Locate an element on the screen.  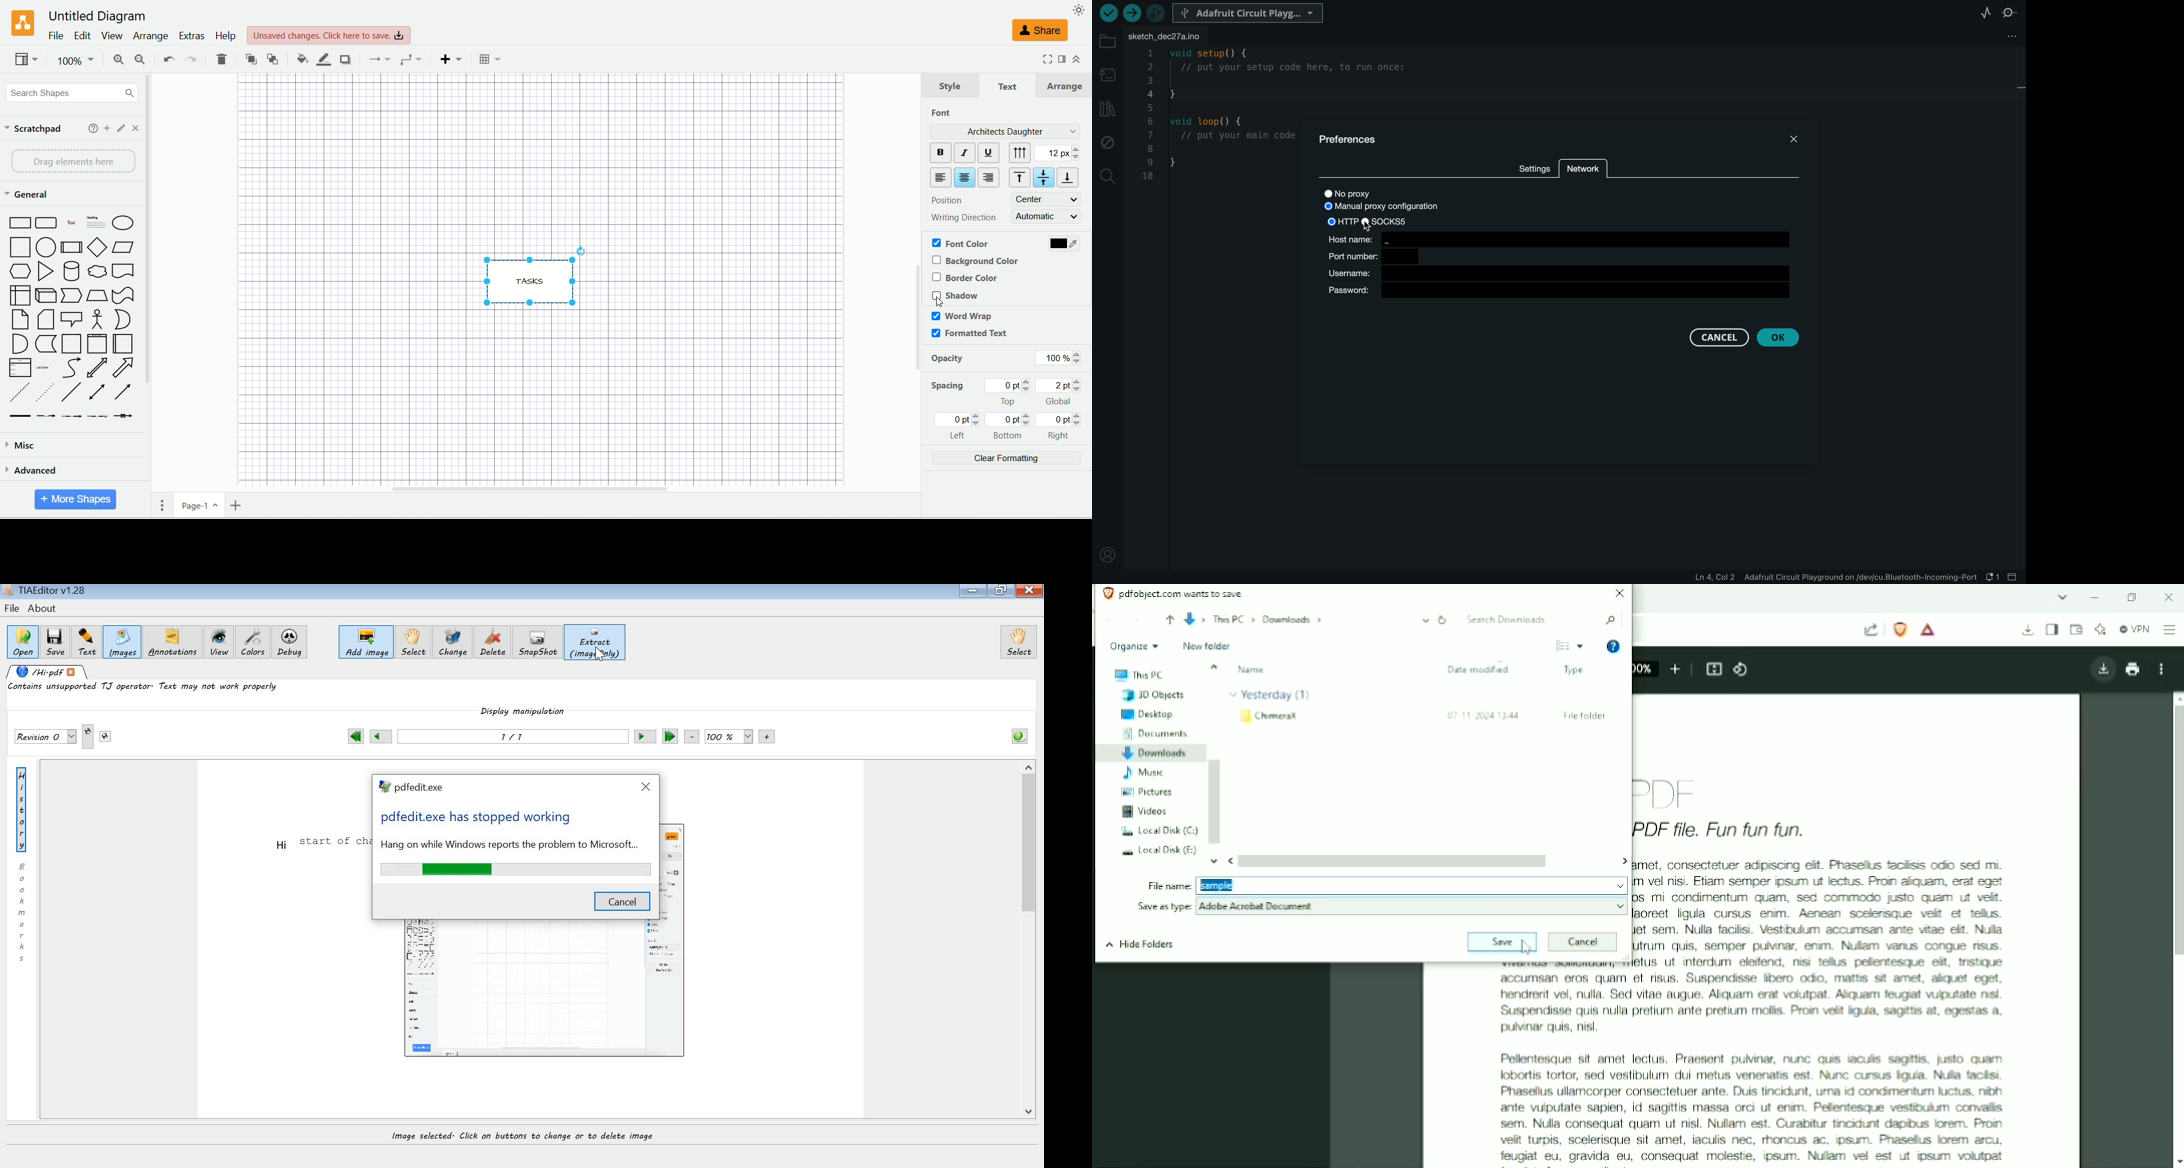
Rectangle is located at coordinates (18, 222).